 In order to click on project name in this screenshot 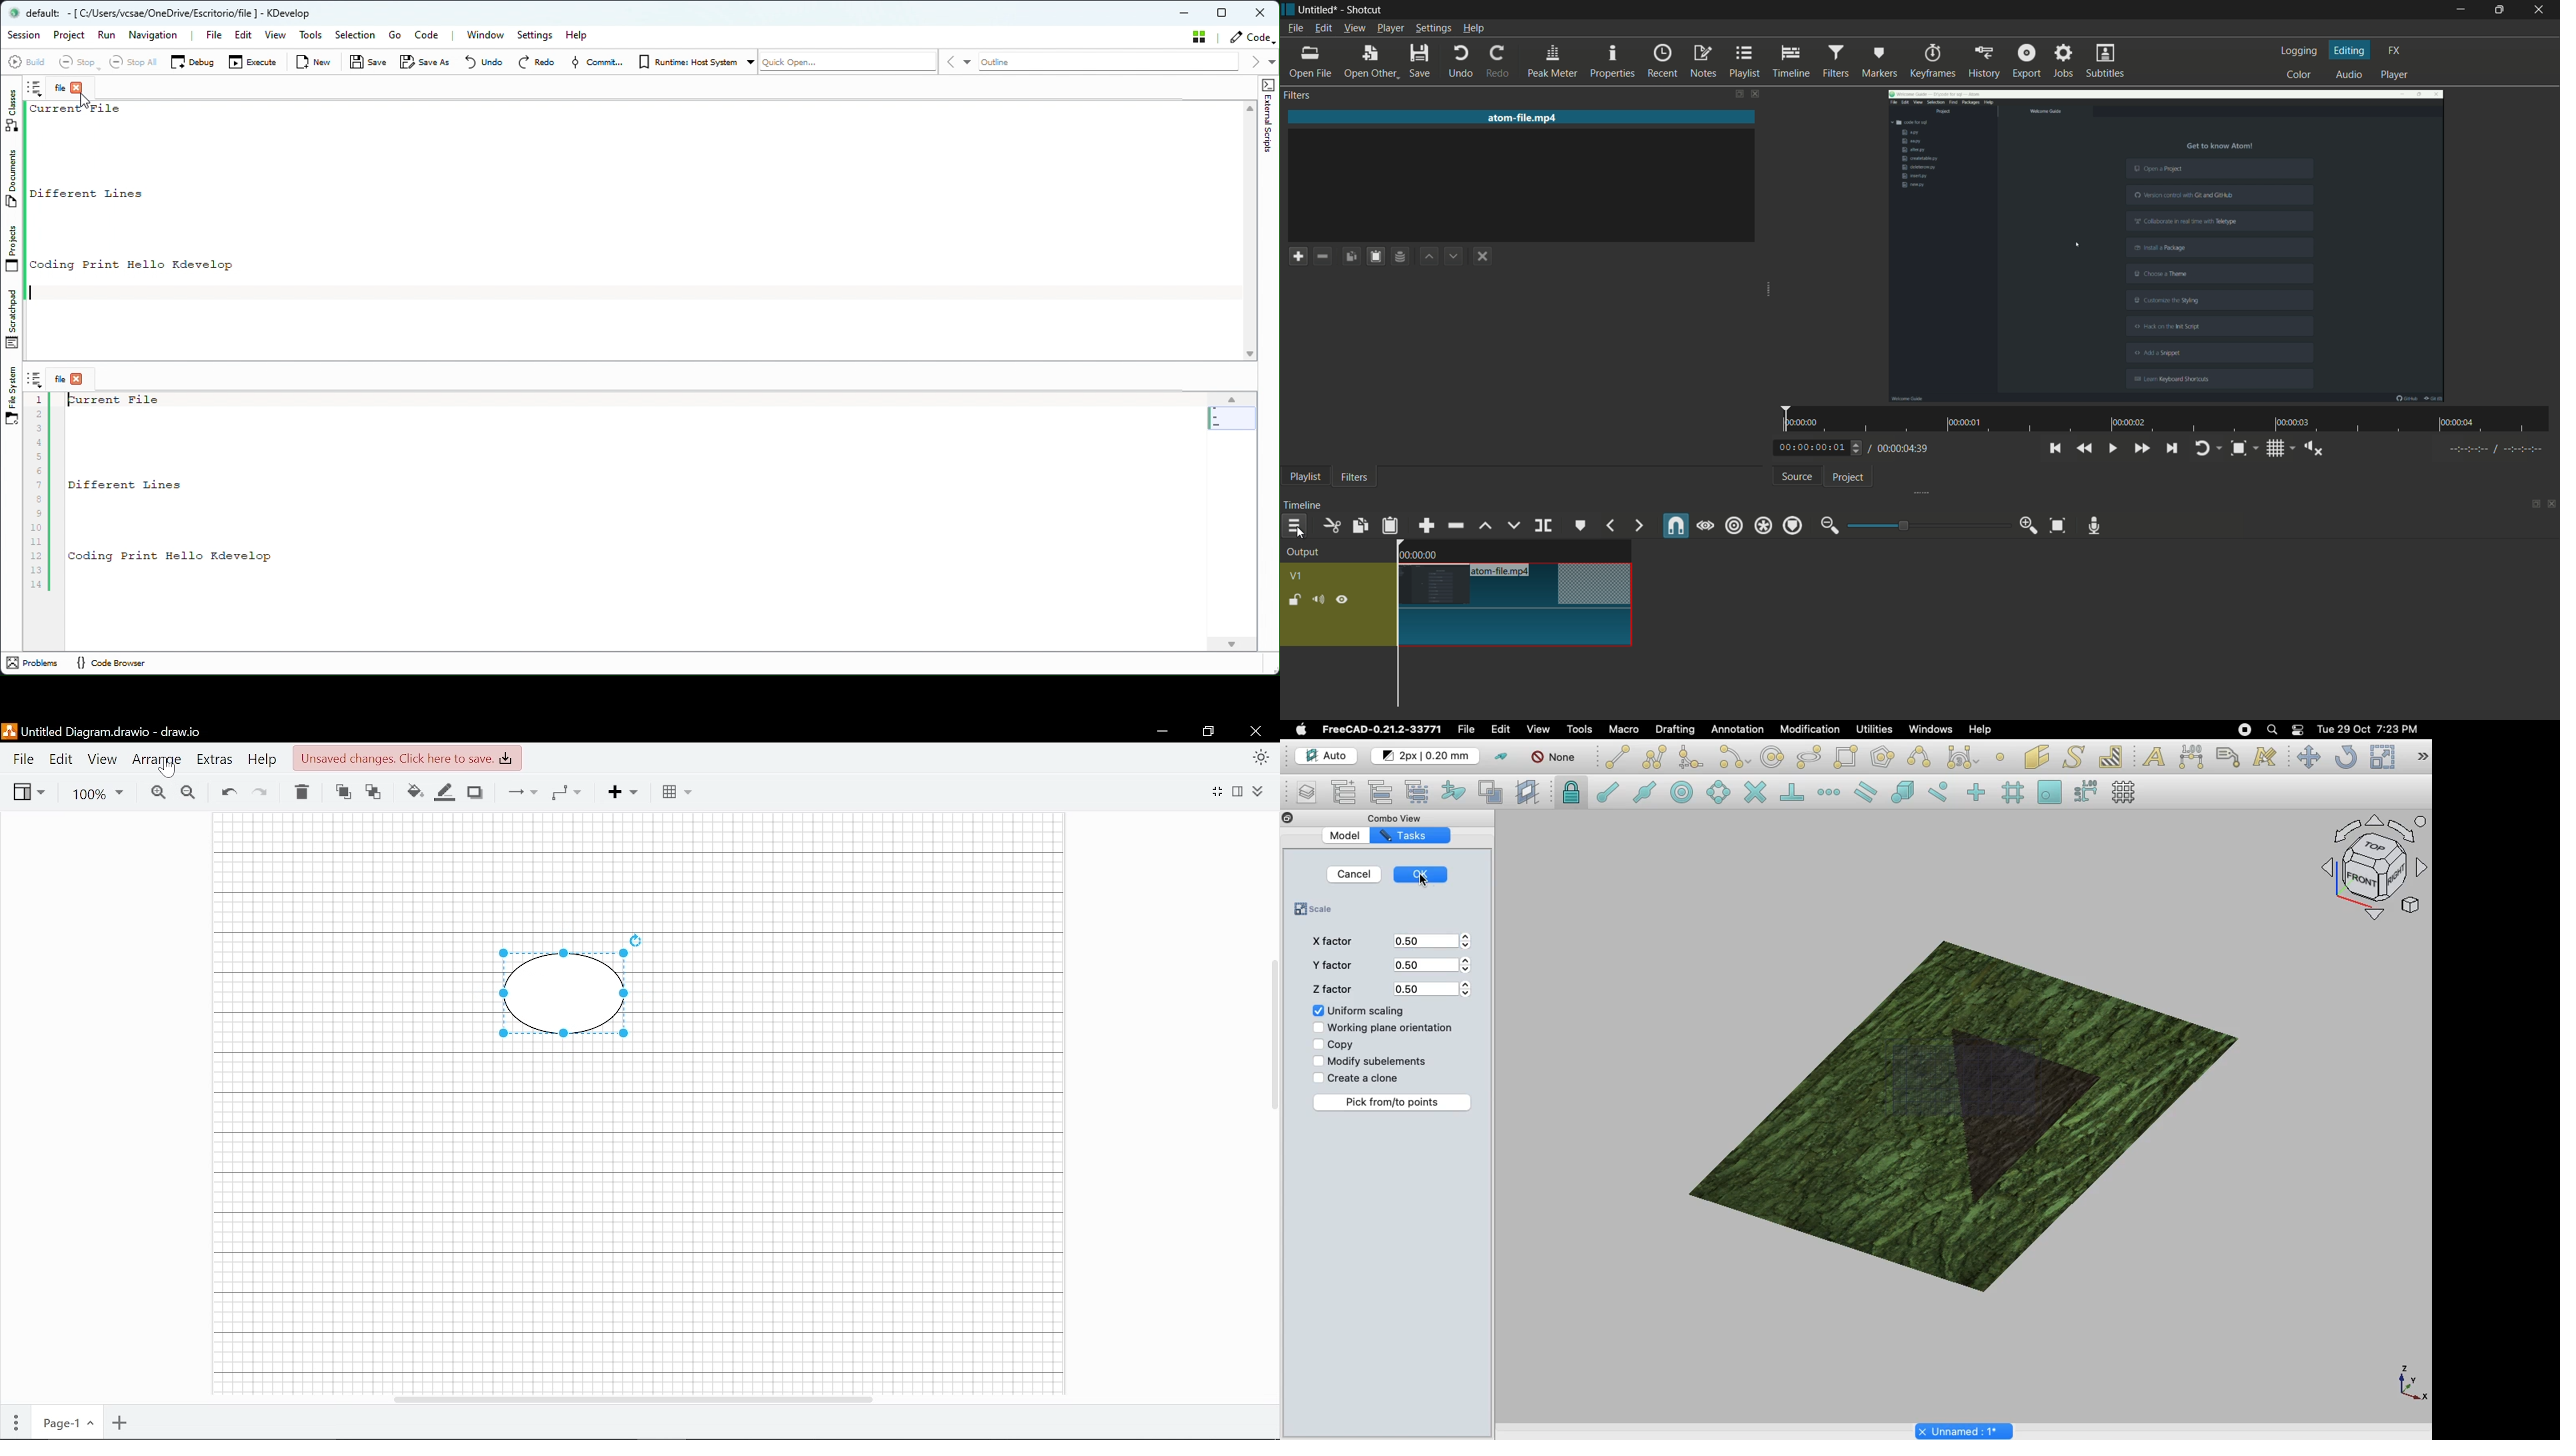, I will do `click(1319, 10)`.